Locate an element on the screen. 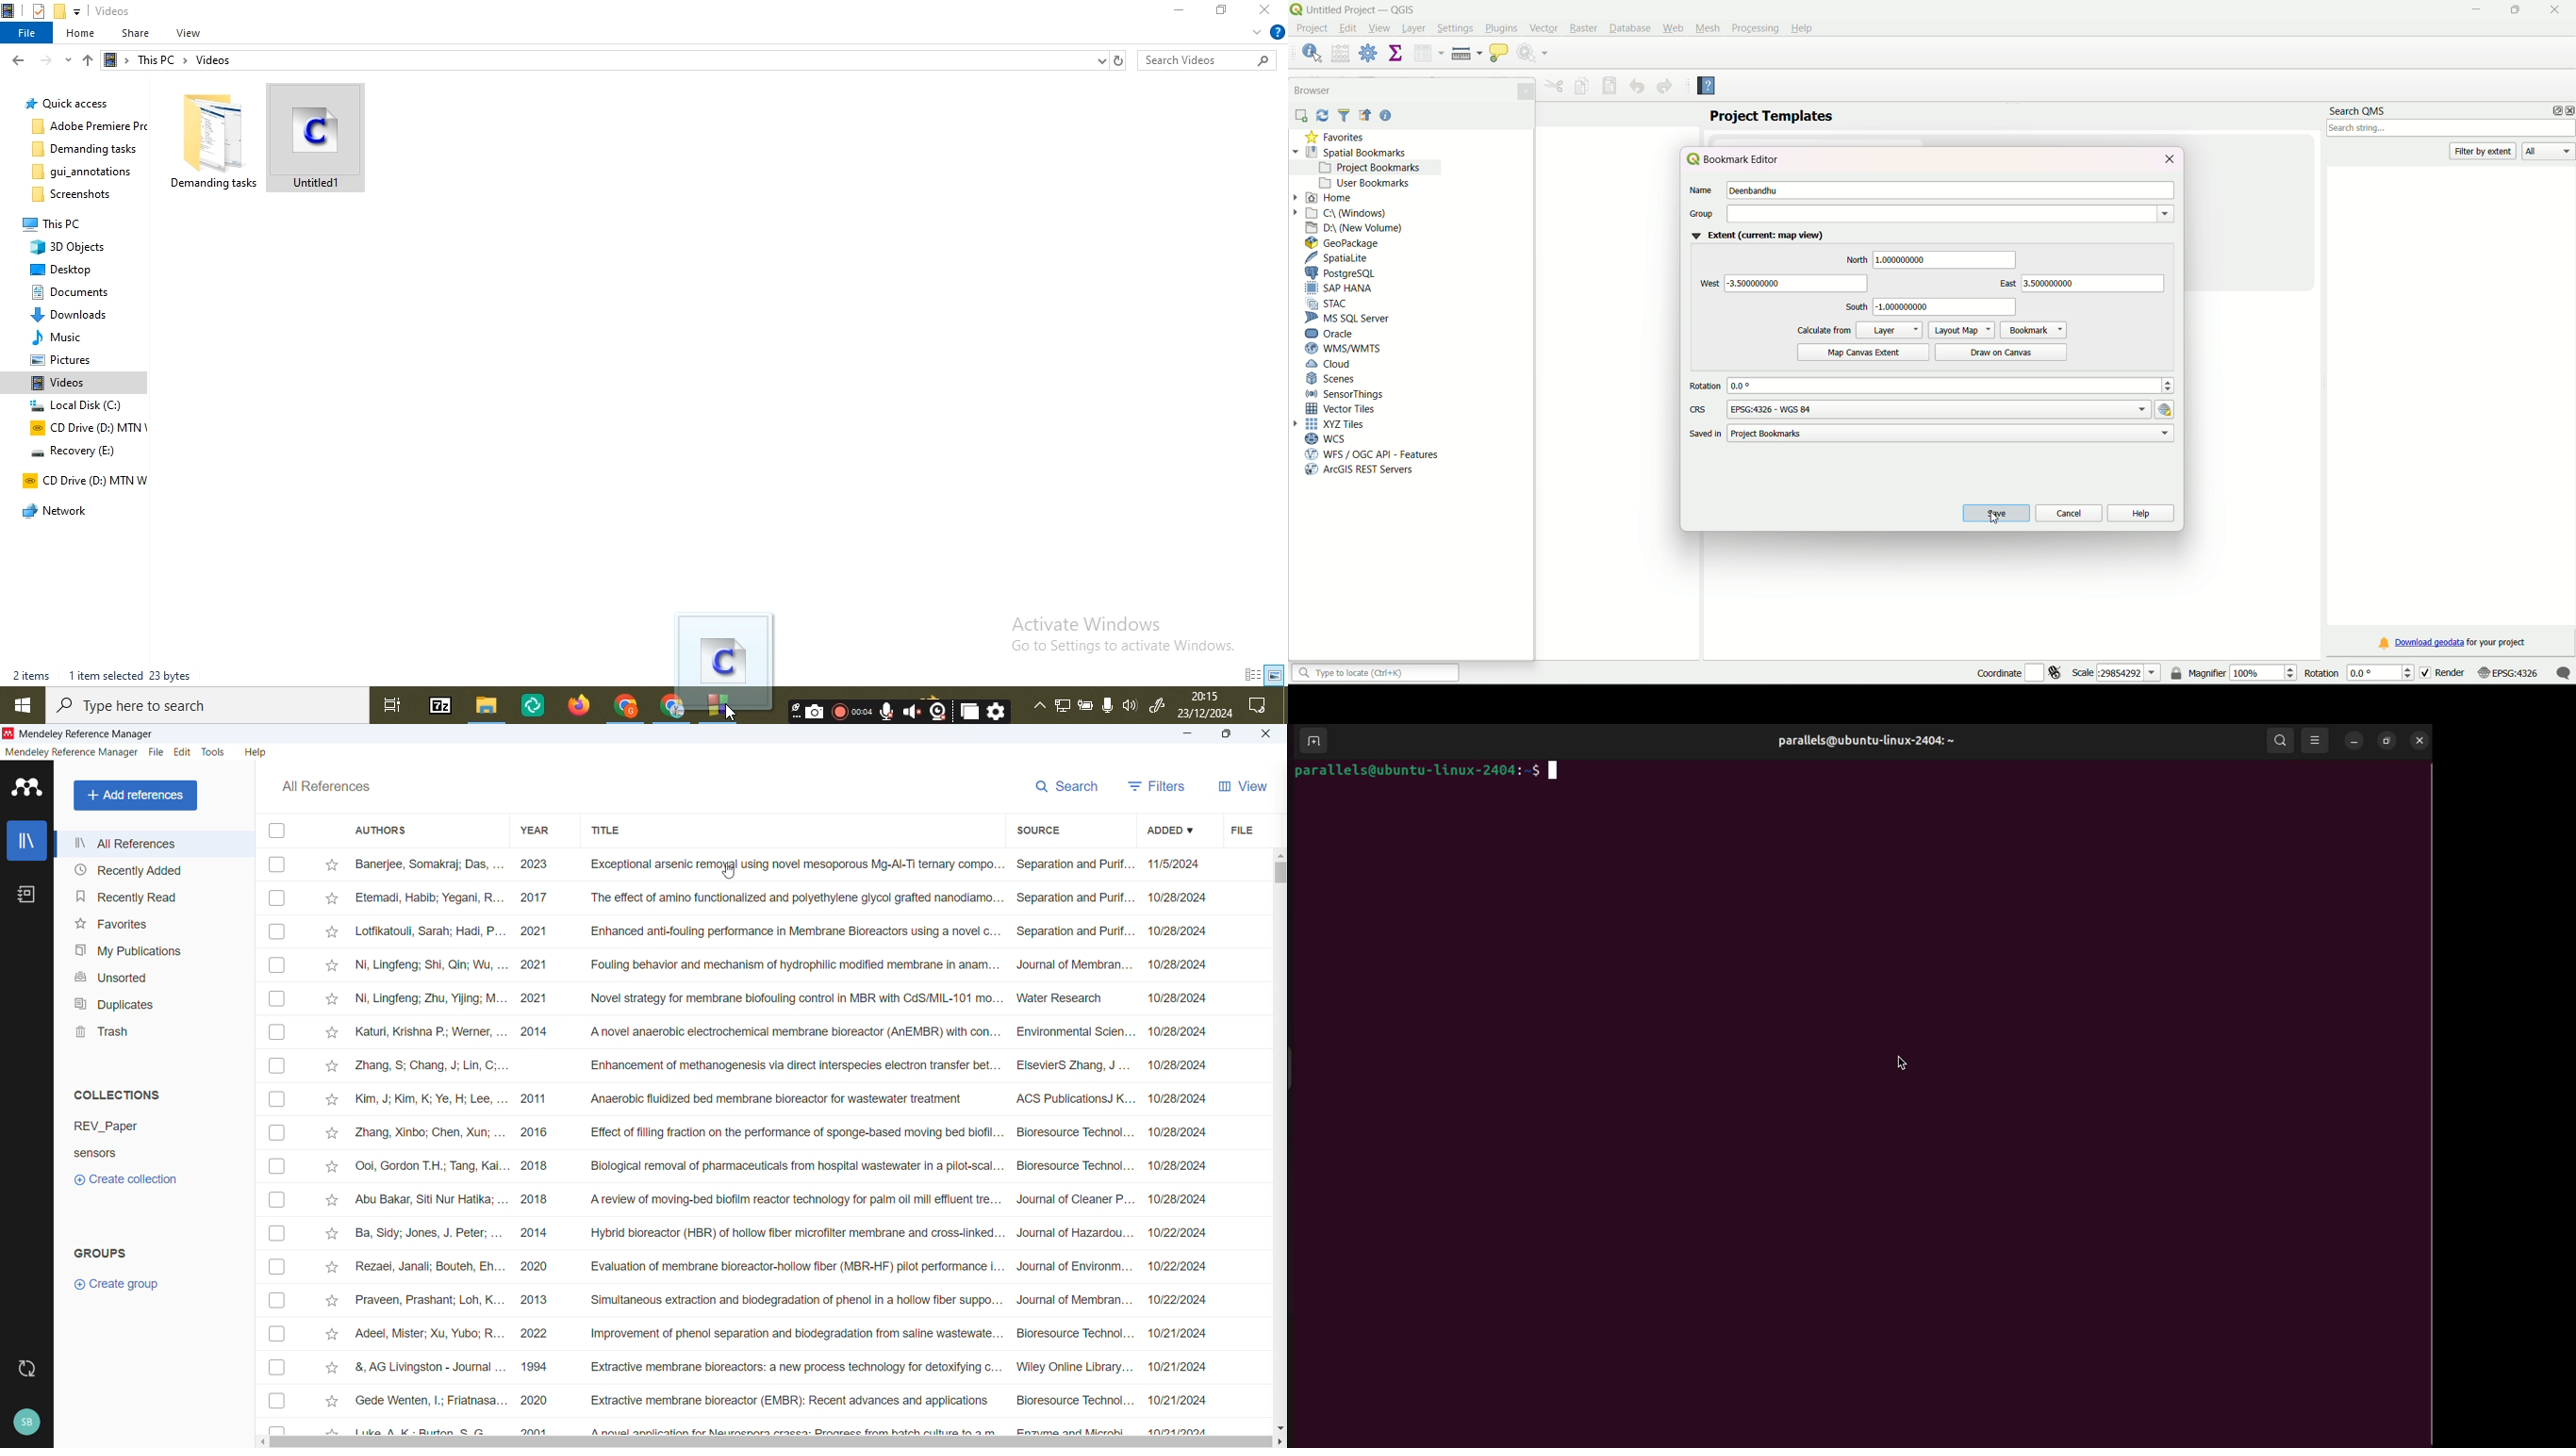 The height and width of the screenshot is (1456, 2576). water research is located at coordinates (1061, 998).